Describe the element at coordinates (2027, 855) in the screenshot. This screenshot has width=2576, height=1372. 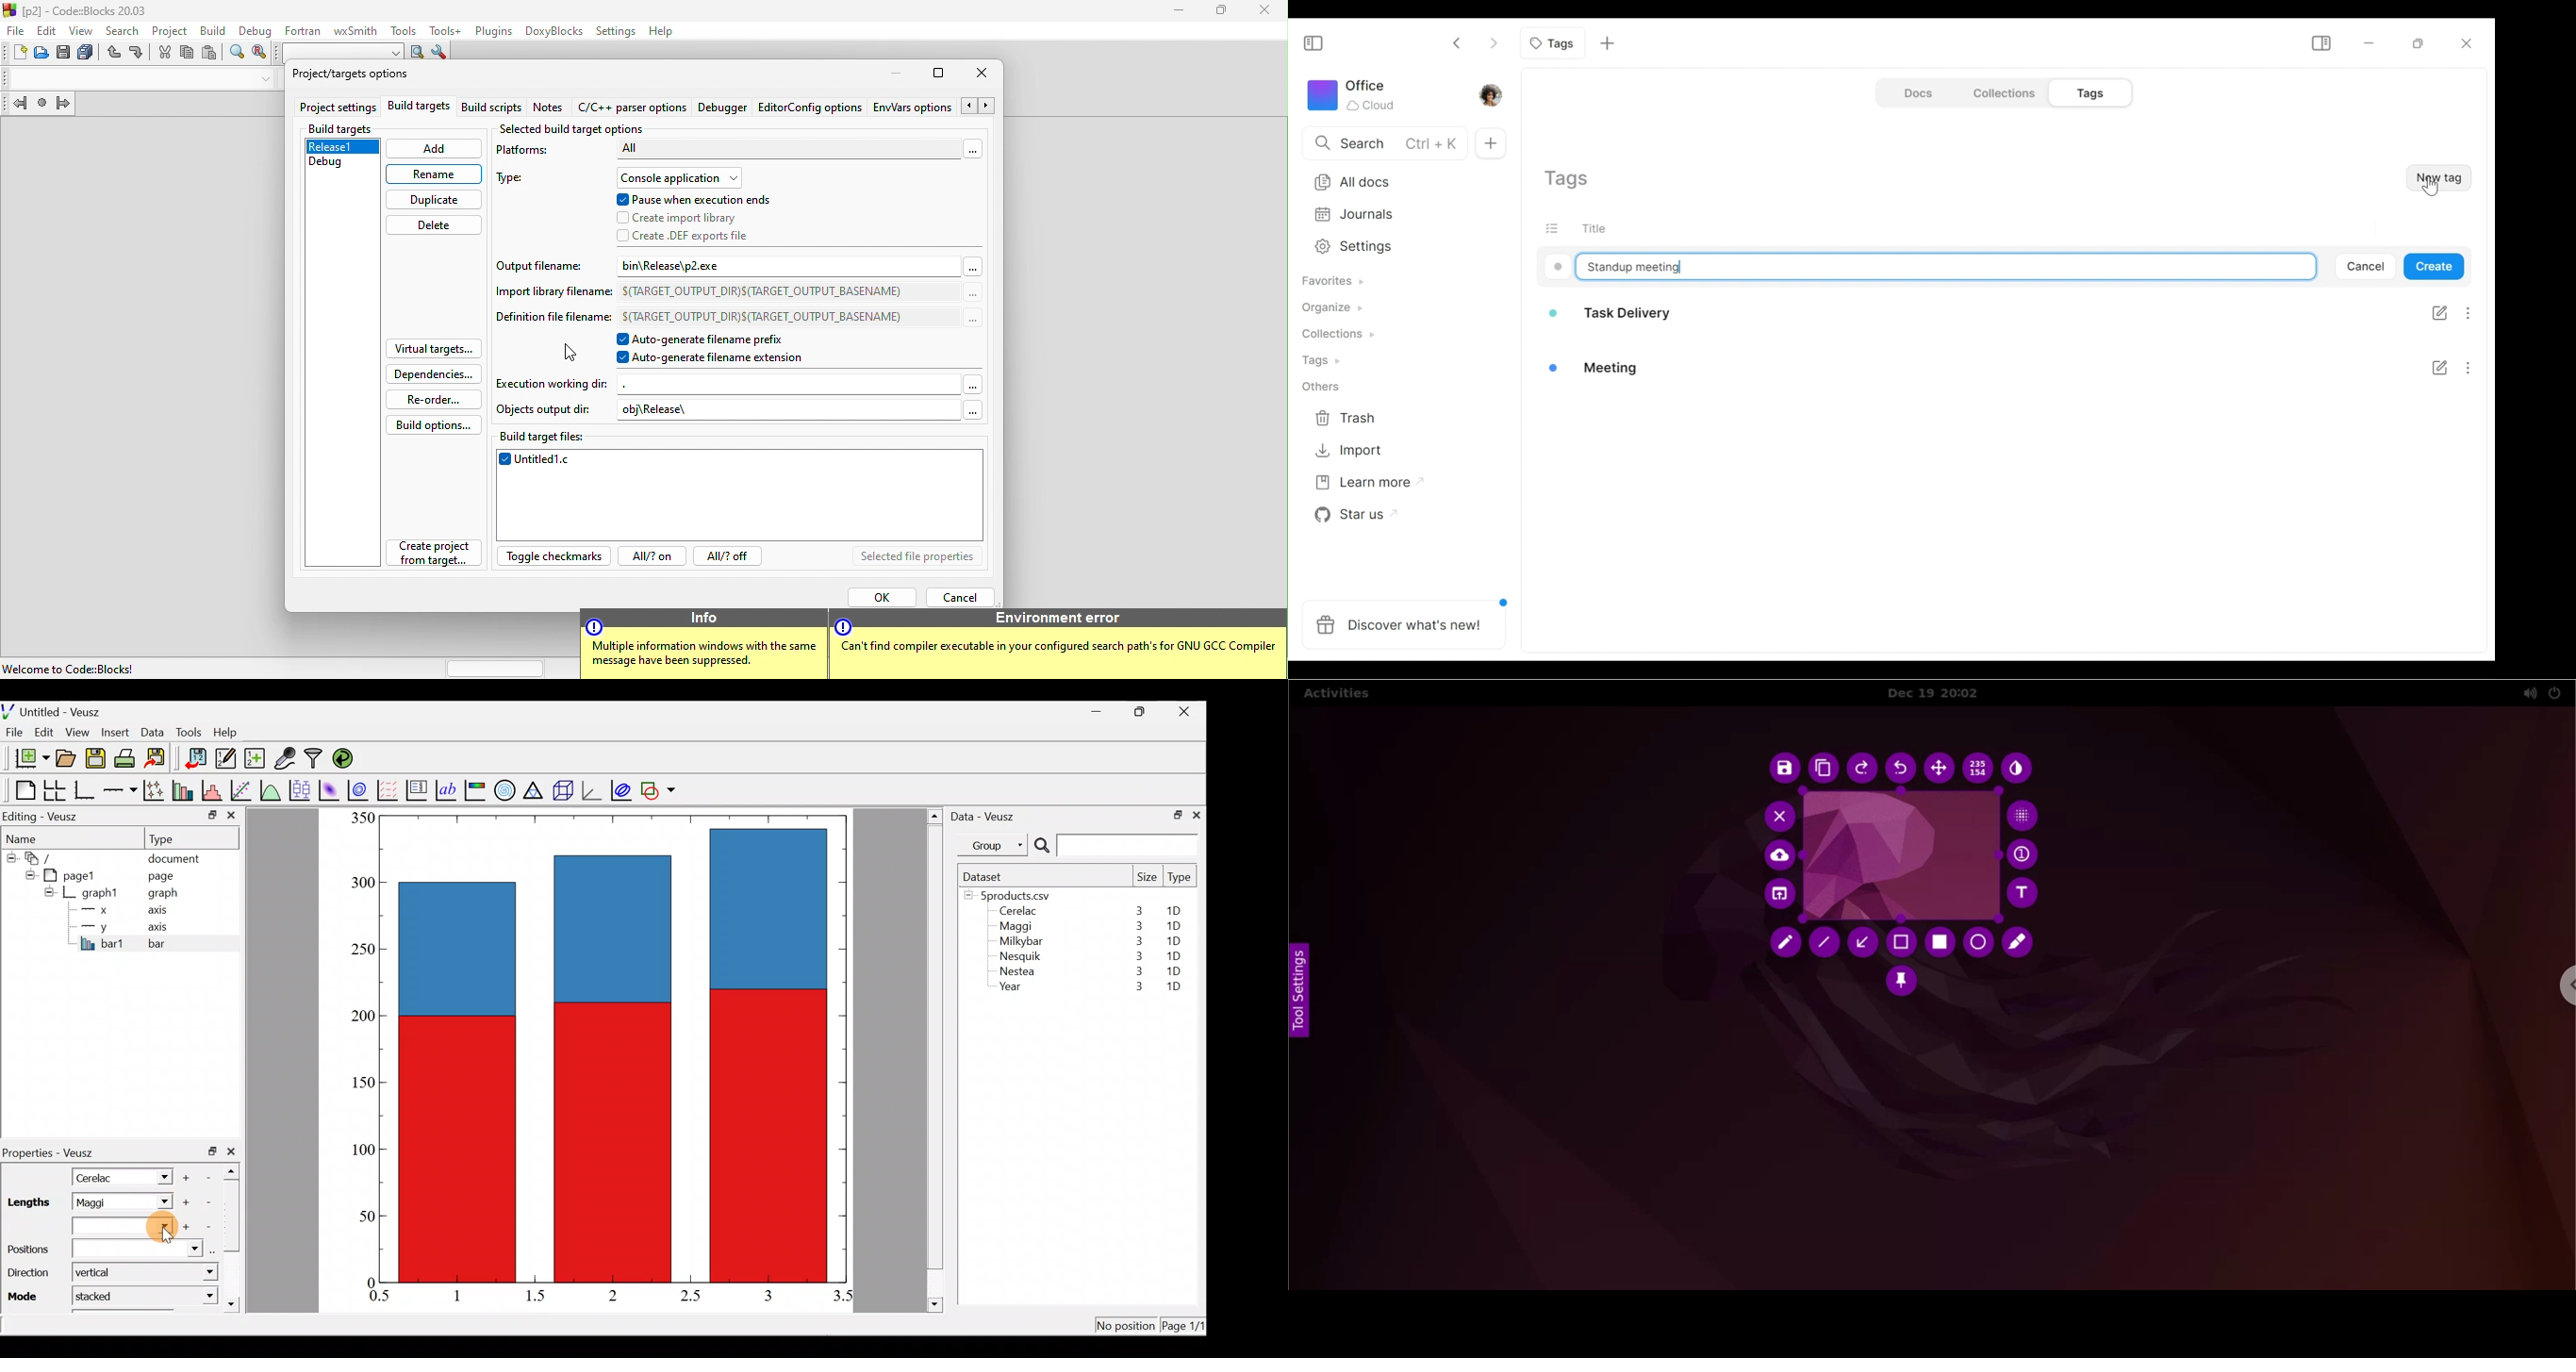
I see `auto increment` at that location.